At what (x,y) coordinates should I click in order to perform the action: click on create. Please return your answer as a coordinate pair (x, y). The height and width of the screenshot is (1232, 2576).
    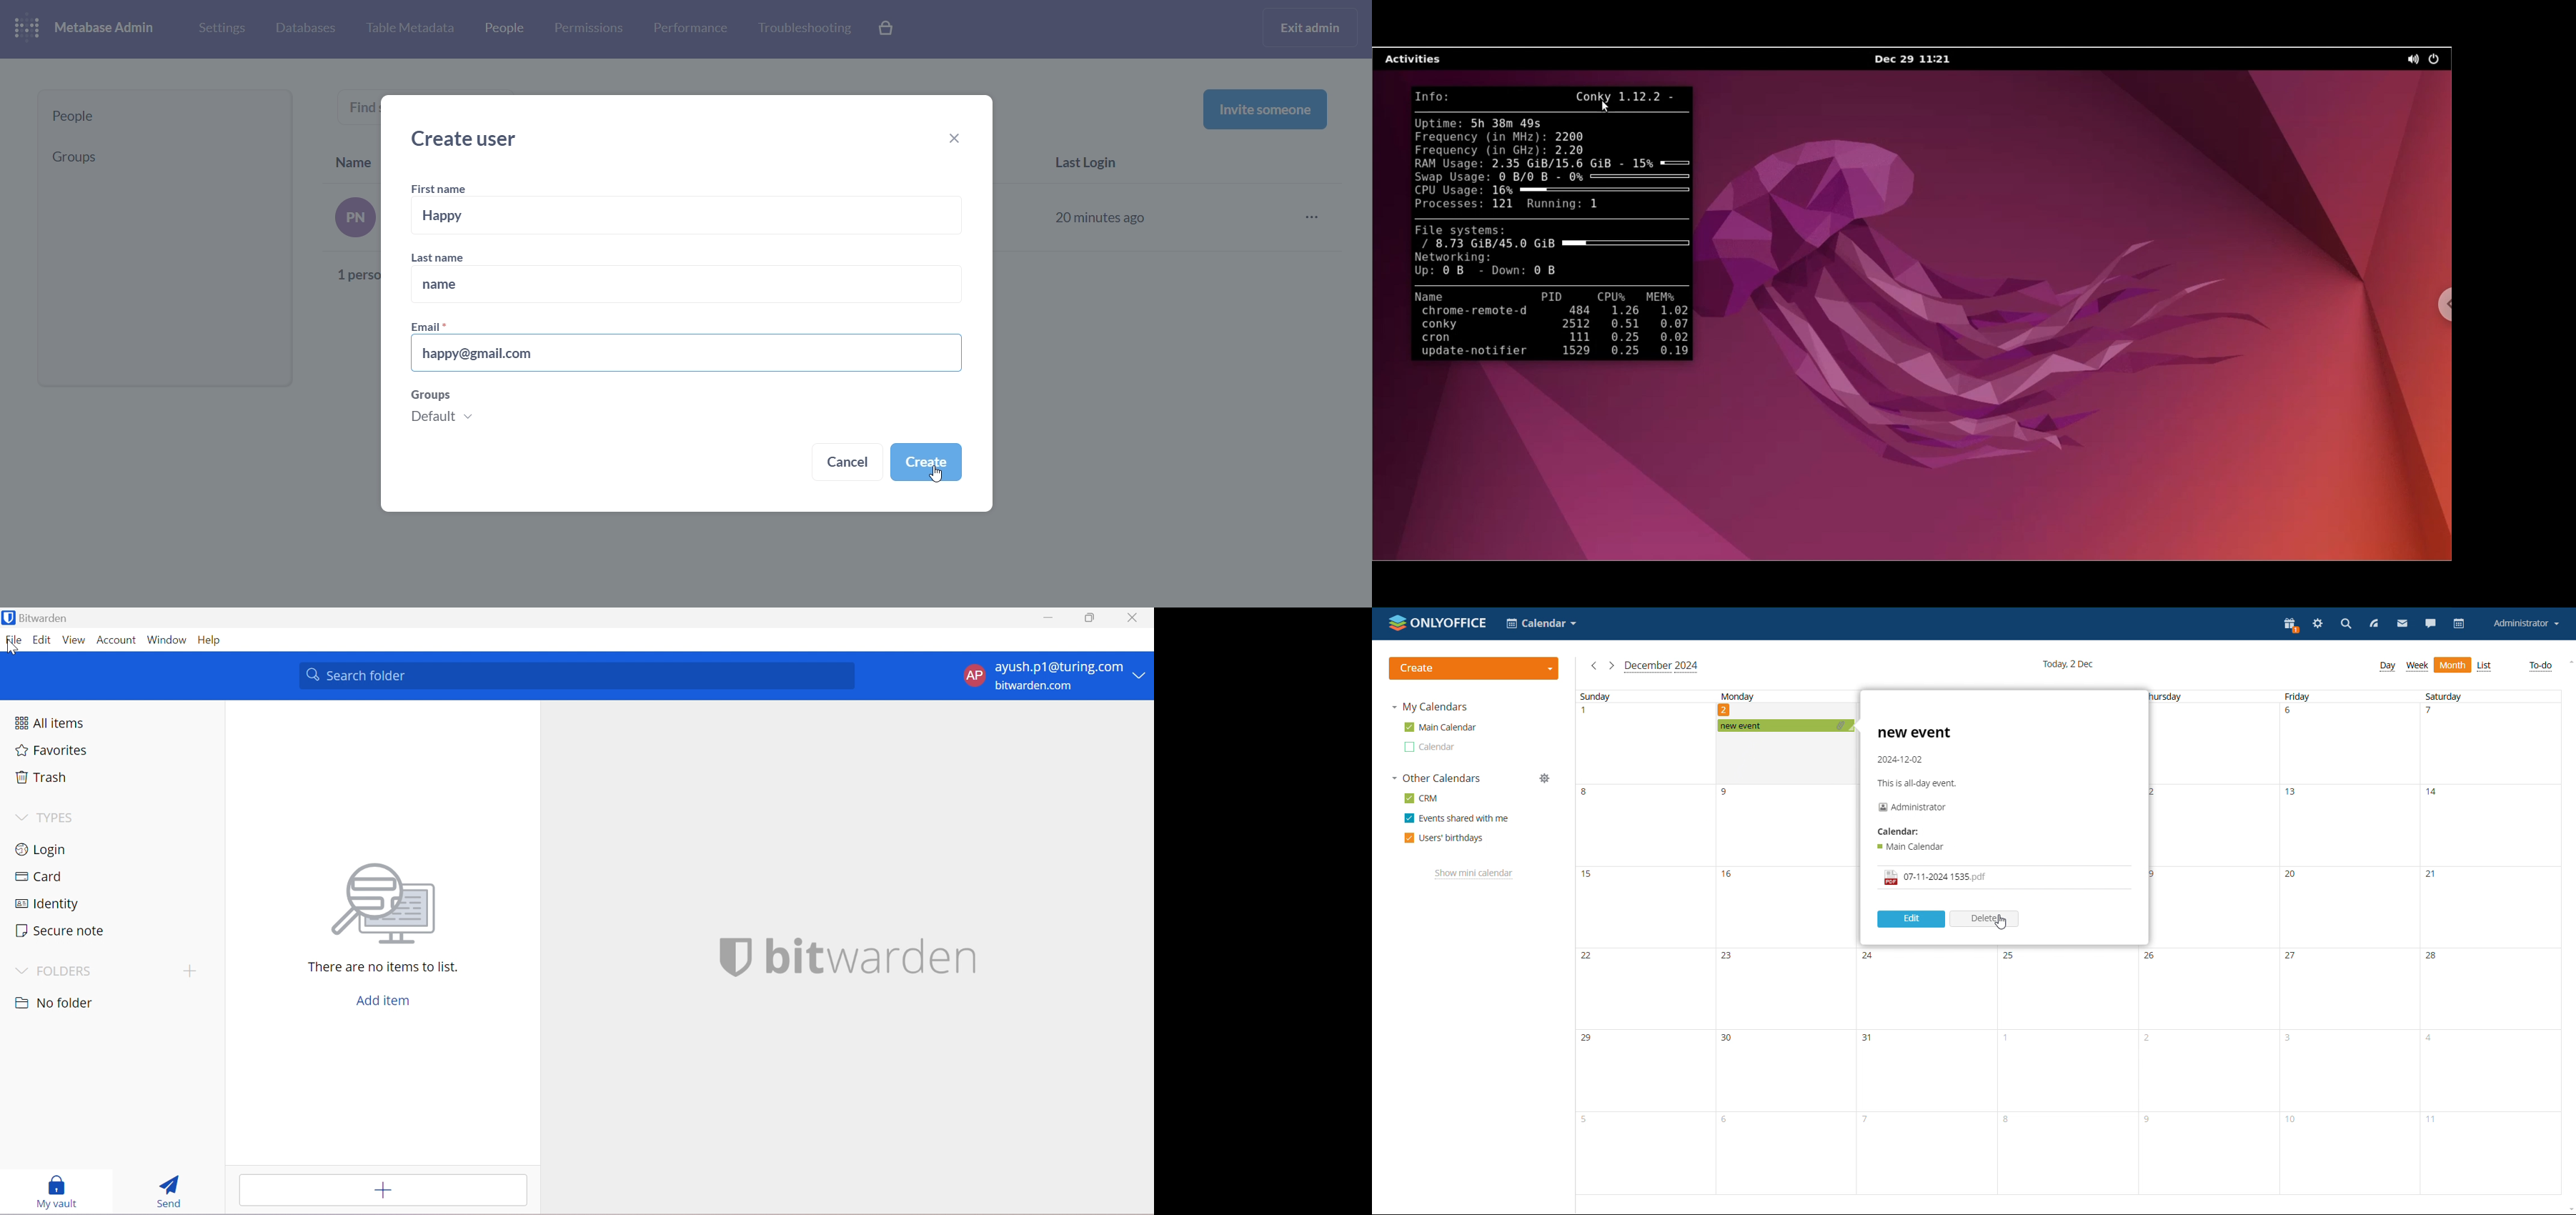
    Looking at the image, I should click on (1474, 668).